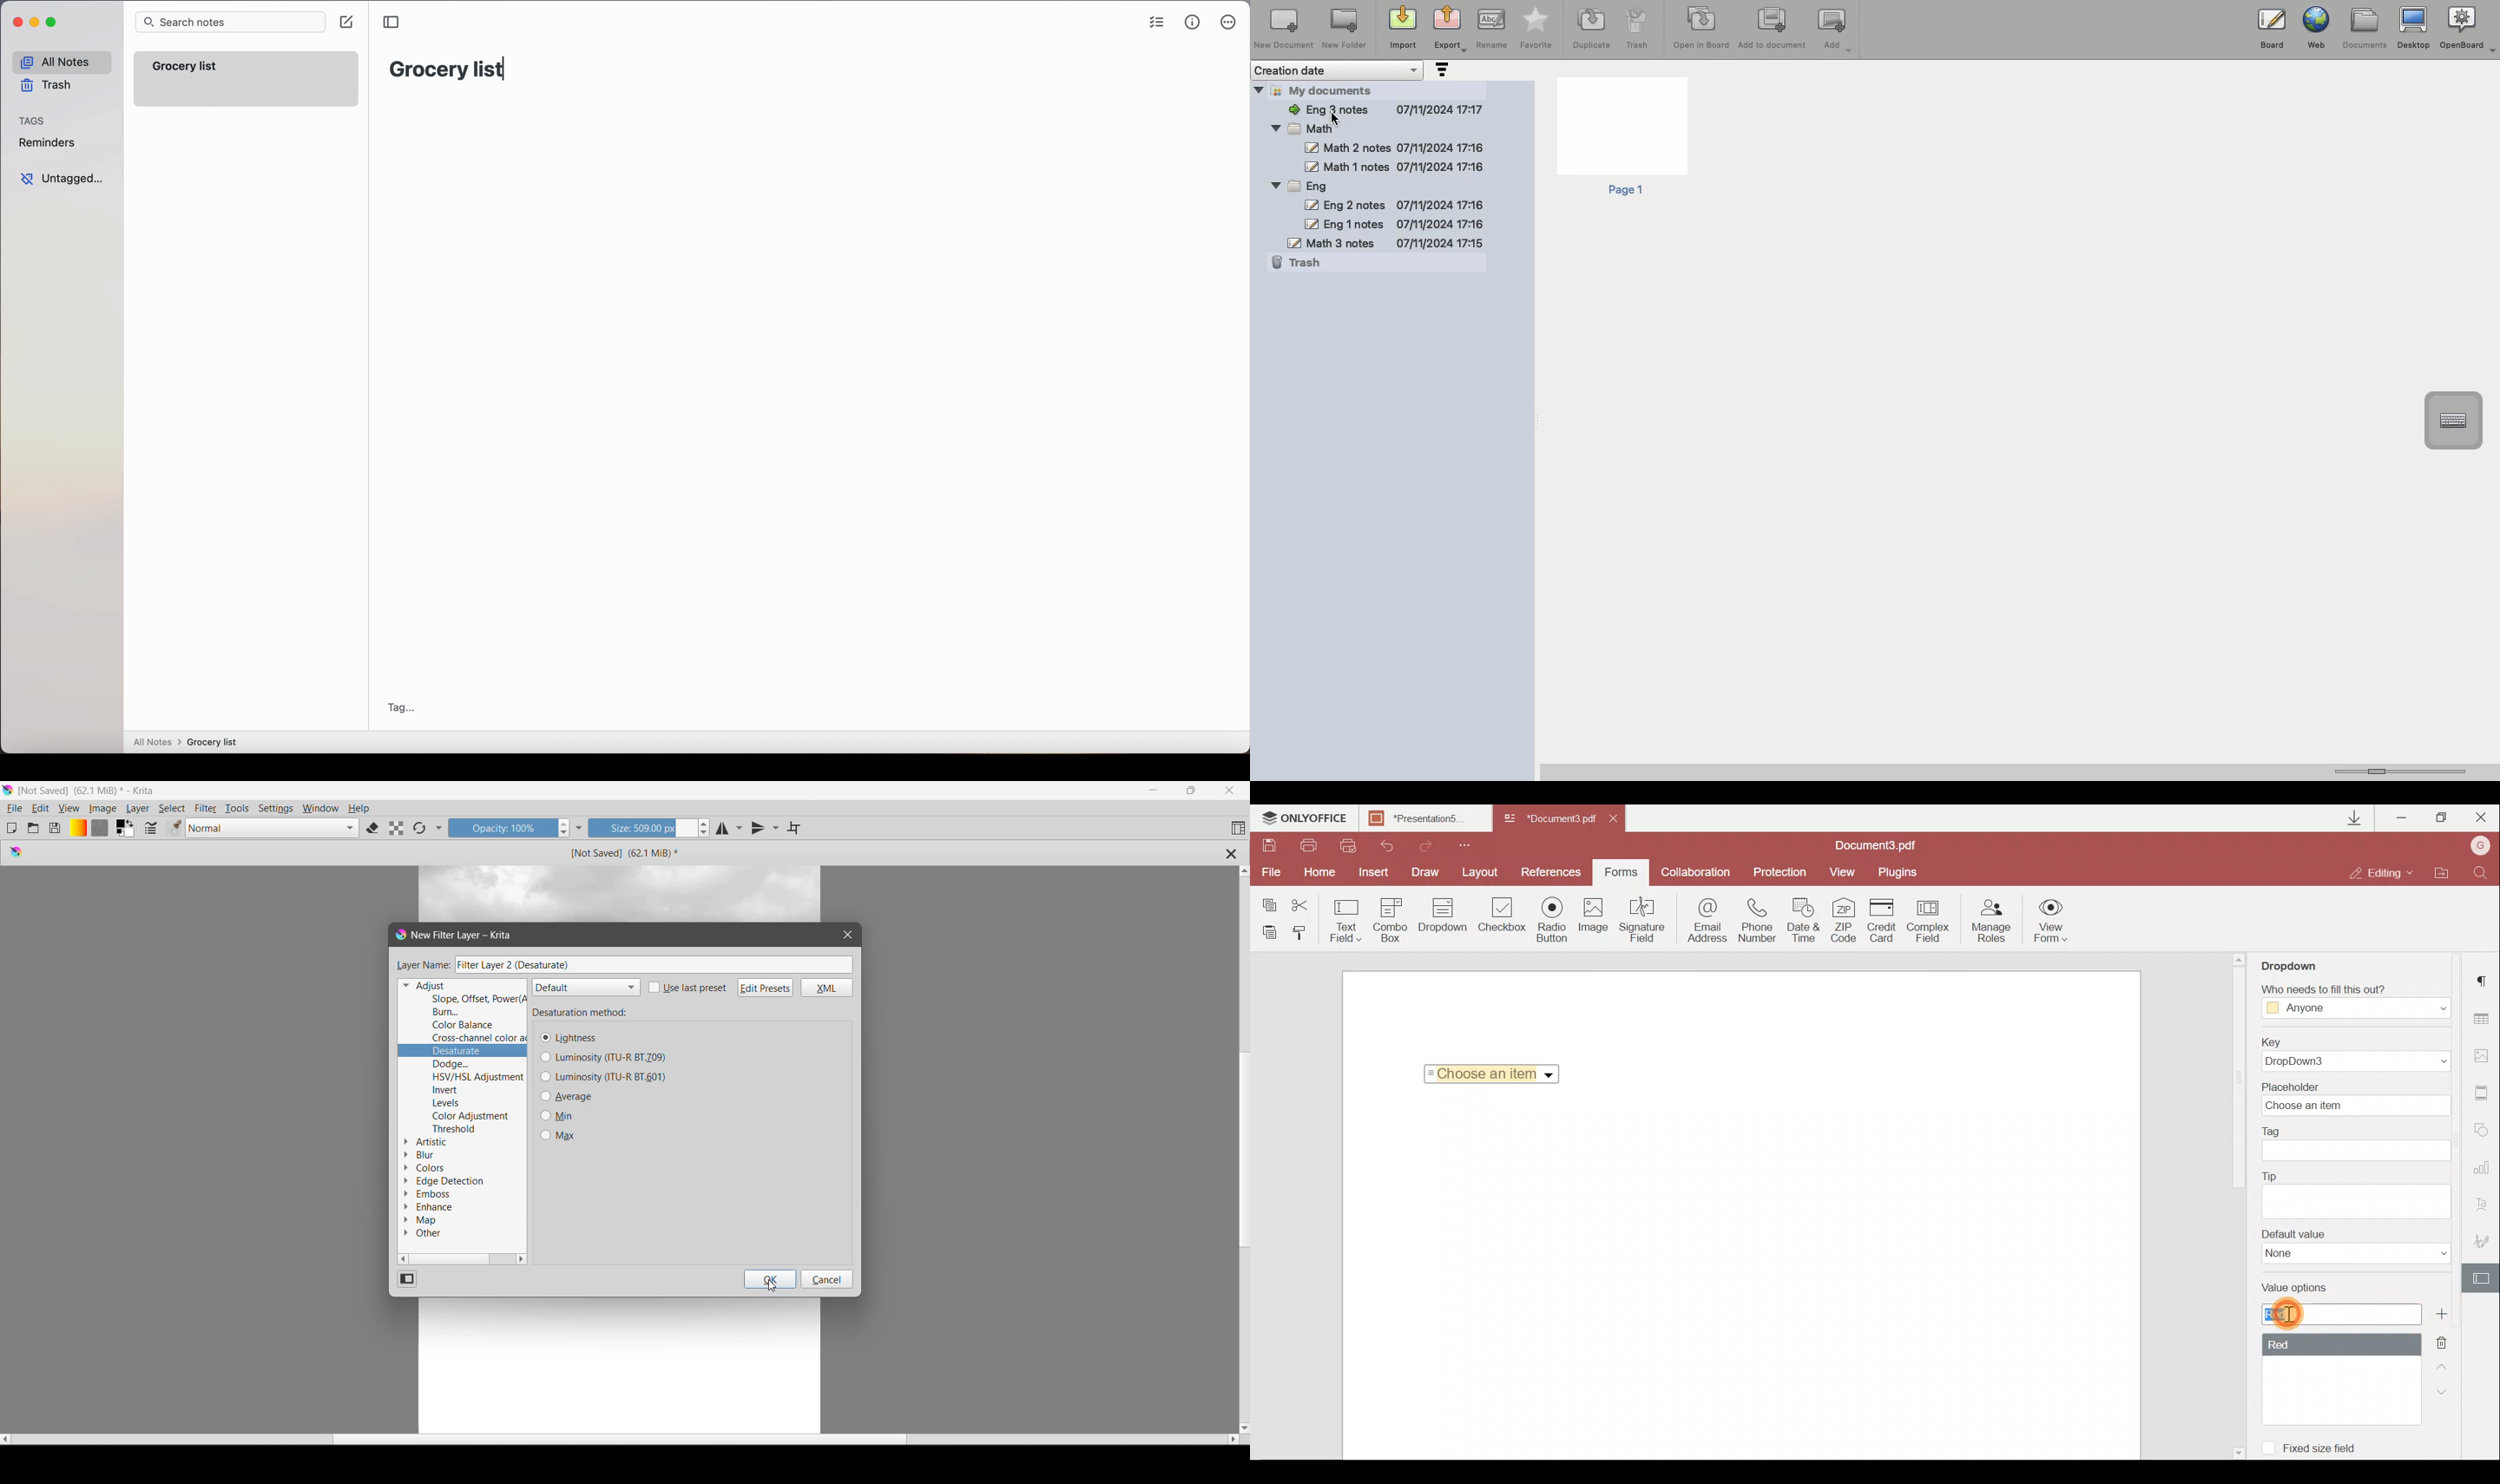 Image resolution: width=2520 pixels, height=1484 pixels. I want to click on Burn, so click(447, 1013).